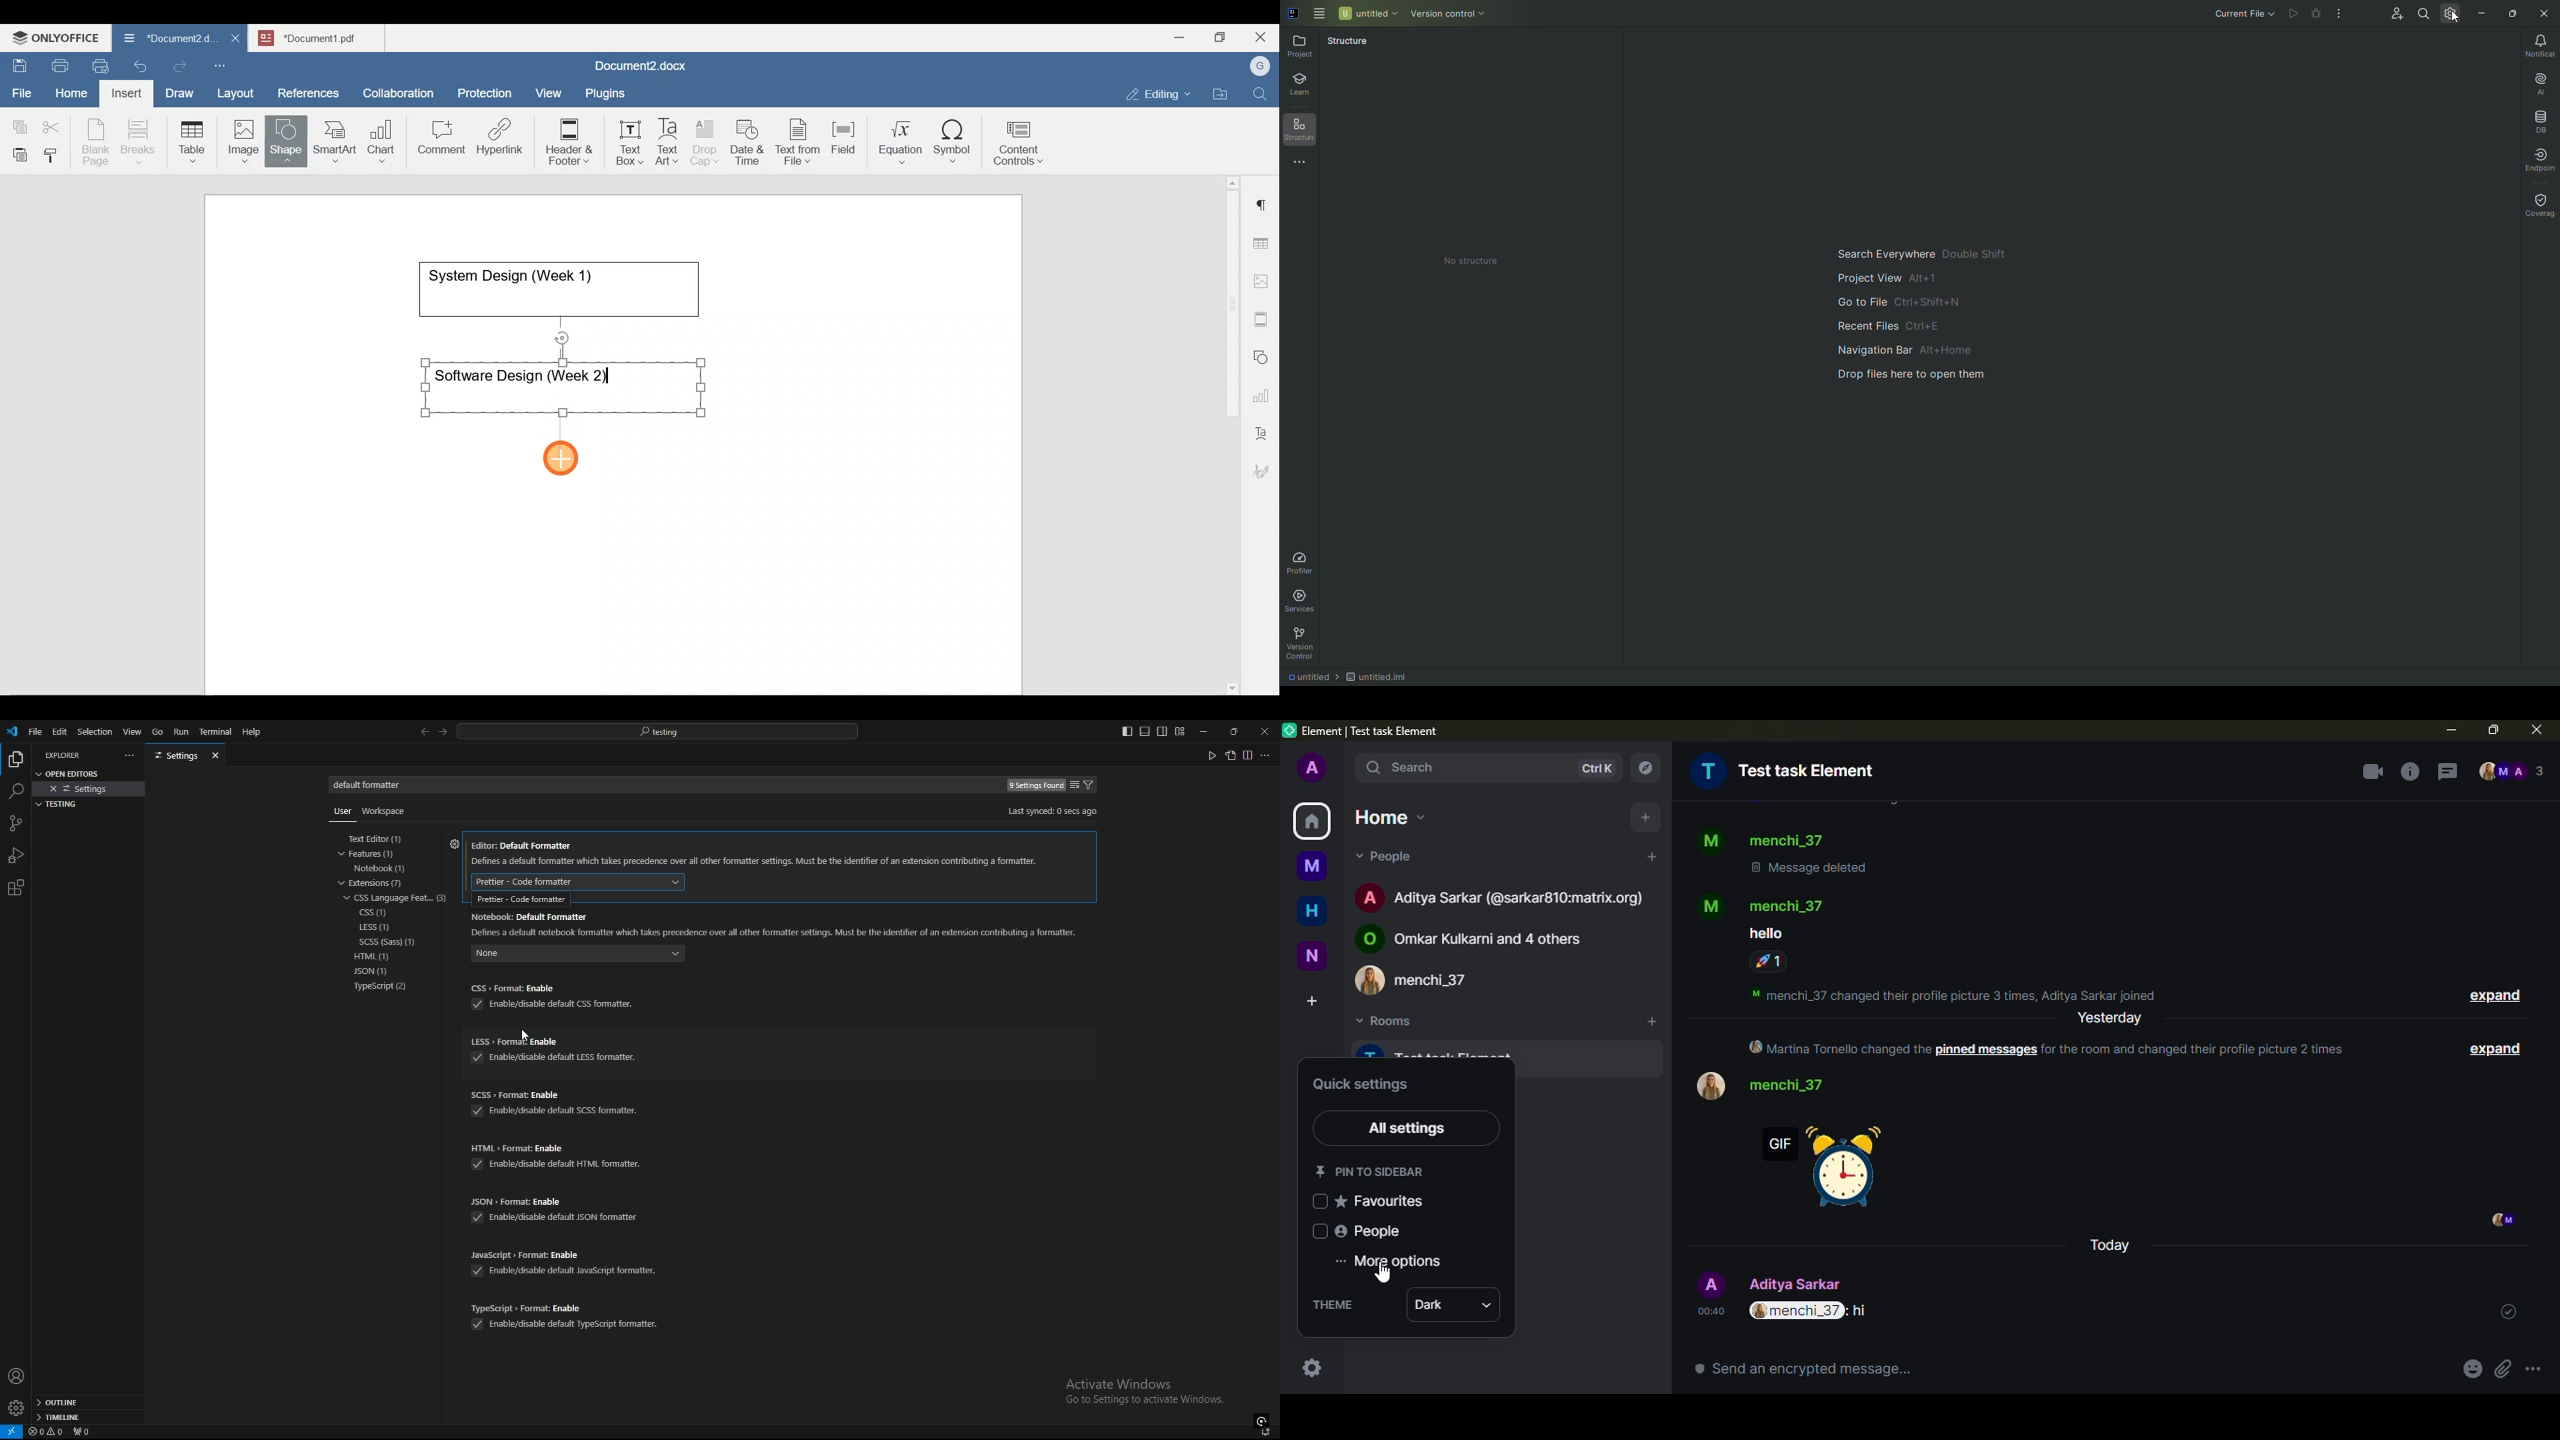 Image resolution: width=2576 pixels, height=1456 pixels. Describe the element at coordinates (85, 1433) in the screenshot. I see `ports forwarded` at that location.